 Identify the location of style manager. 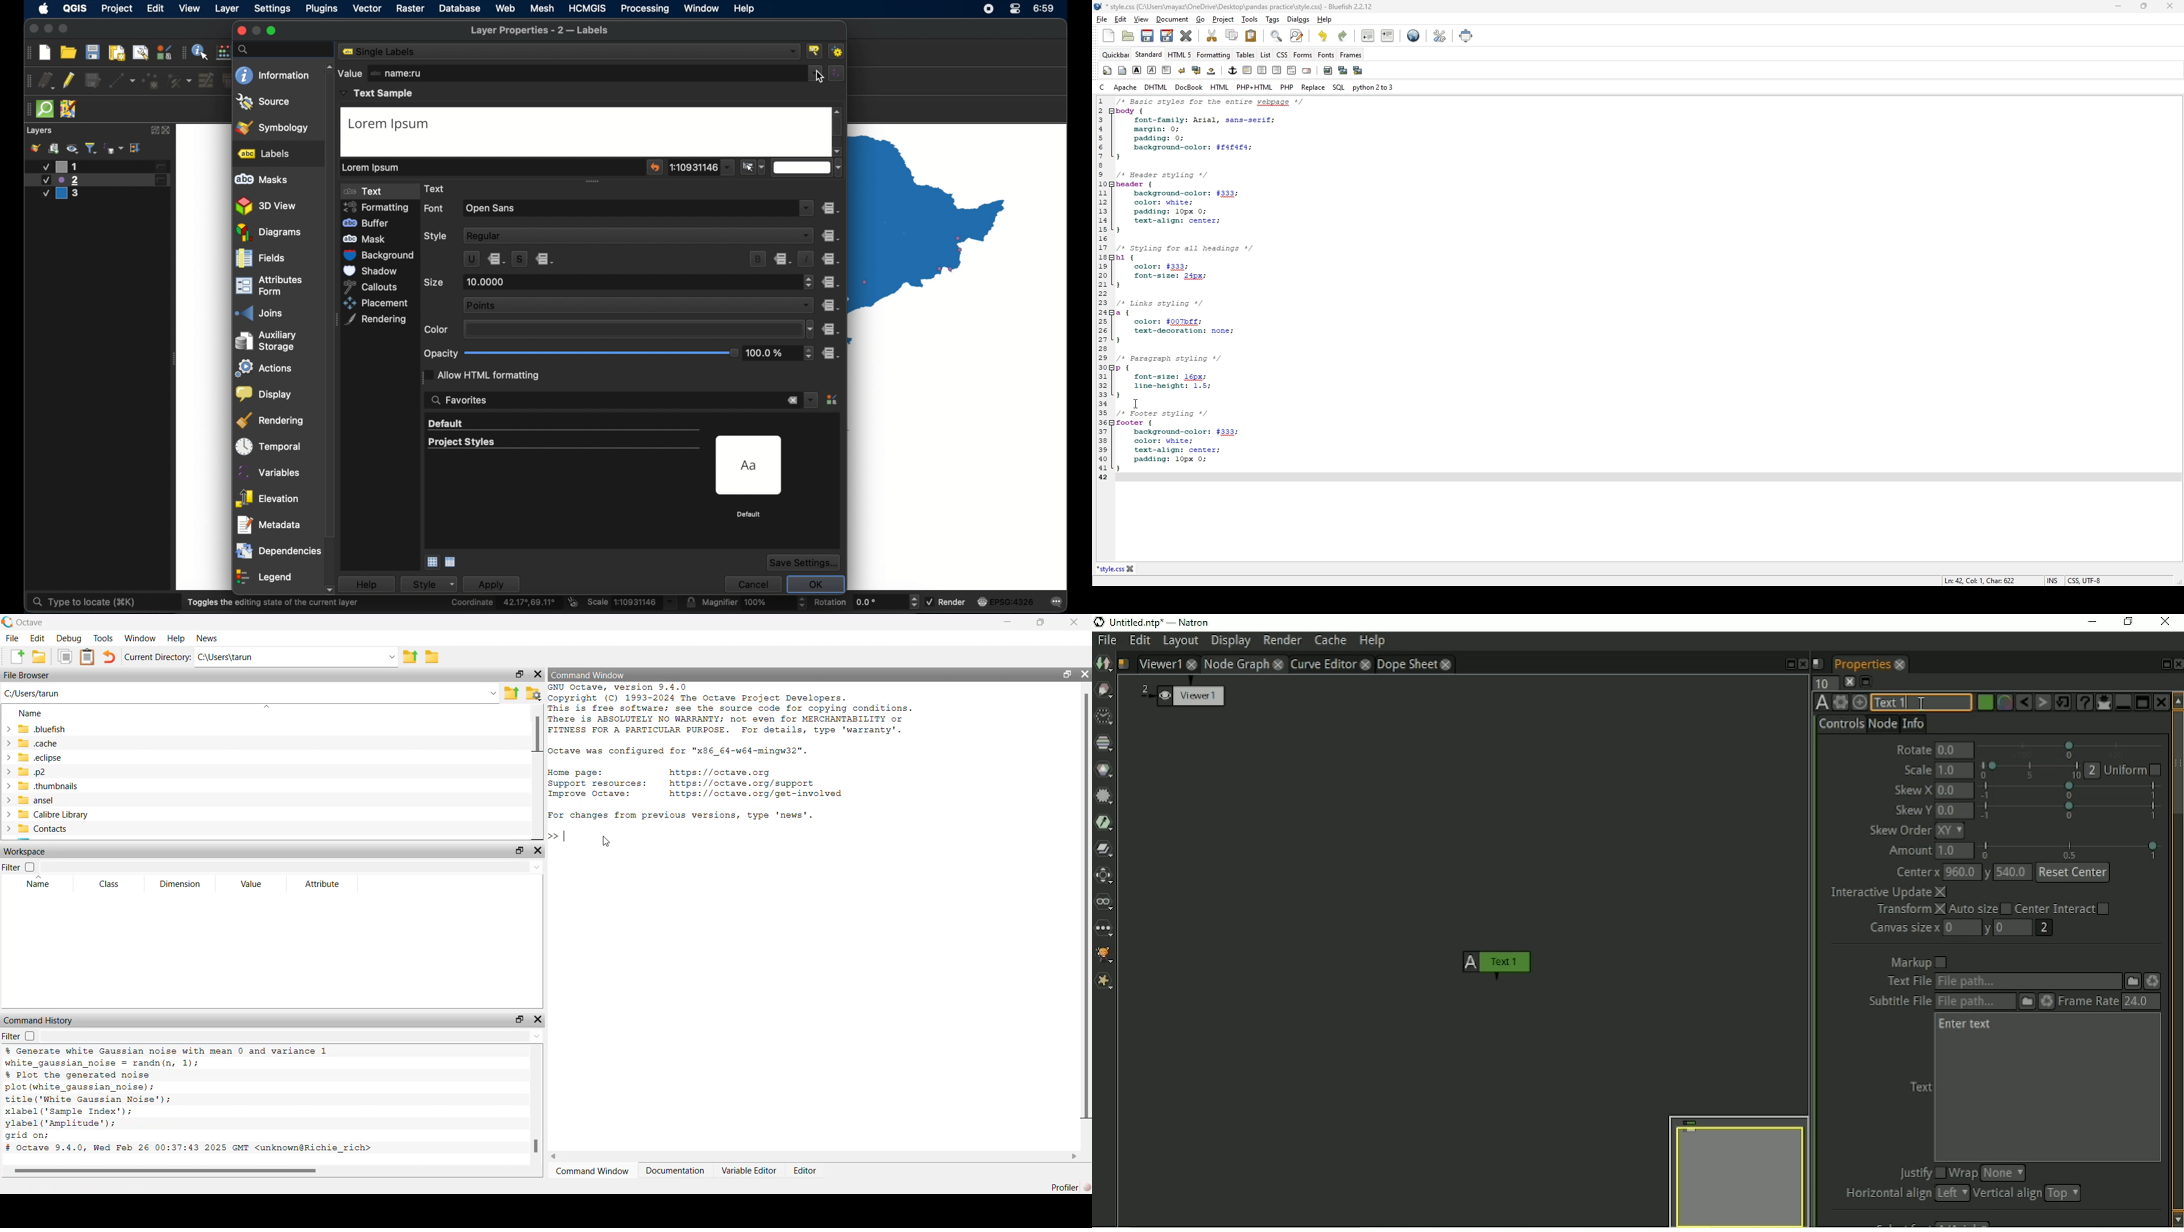
(164, 52).